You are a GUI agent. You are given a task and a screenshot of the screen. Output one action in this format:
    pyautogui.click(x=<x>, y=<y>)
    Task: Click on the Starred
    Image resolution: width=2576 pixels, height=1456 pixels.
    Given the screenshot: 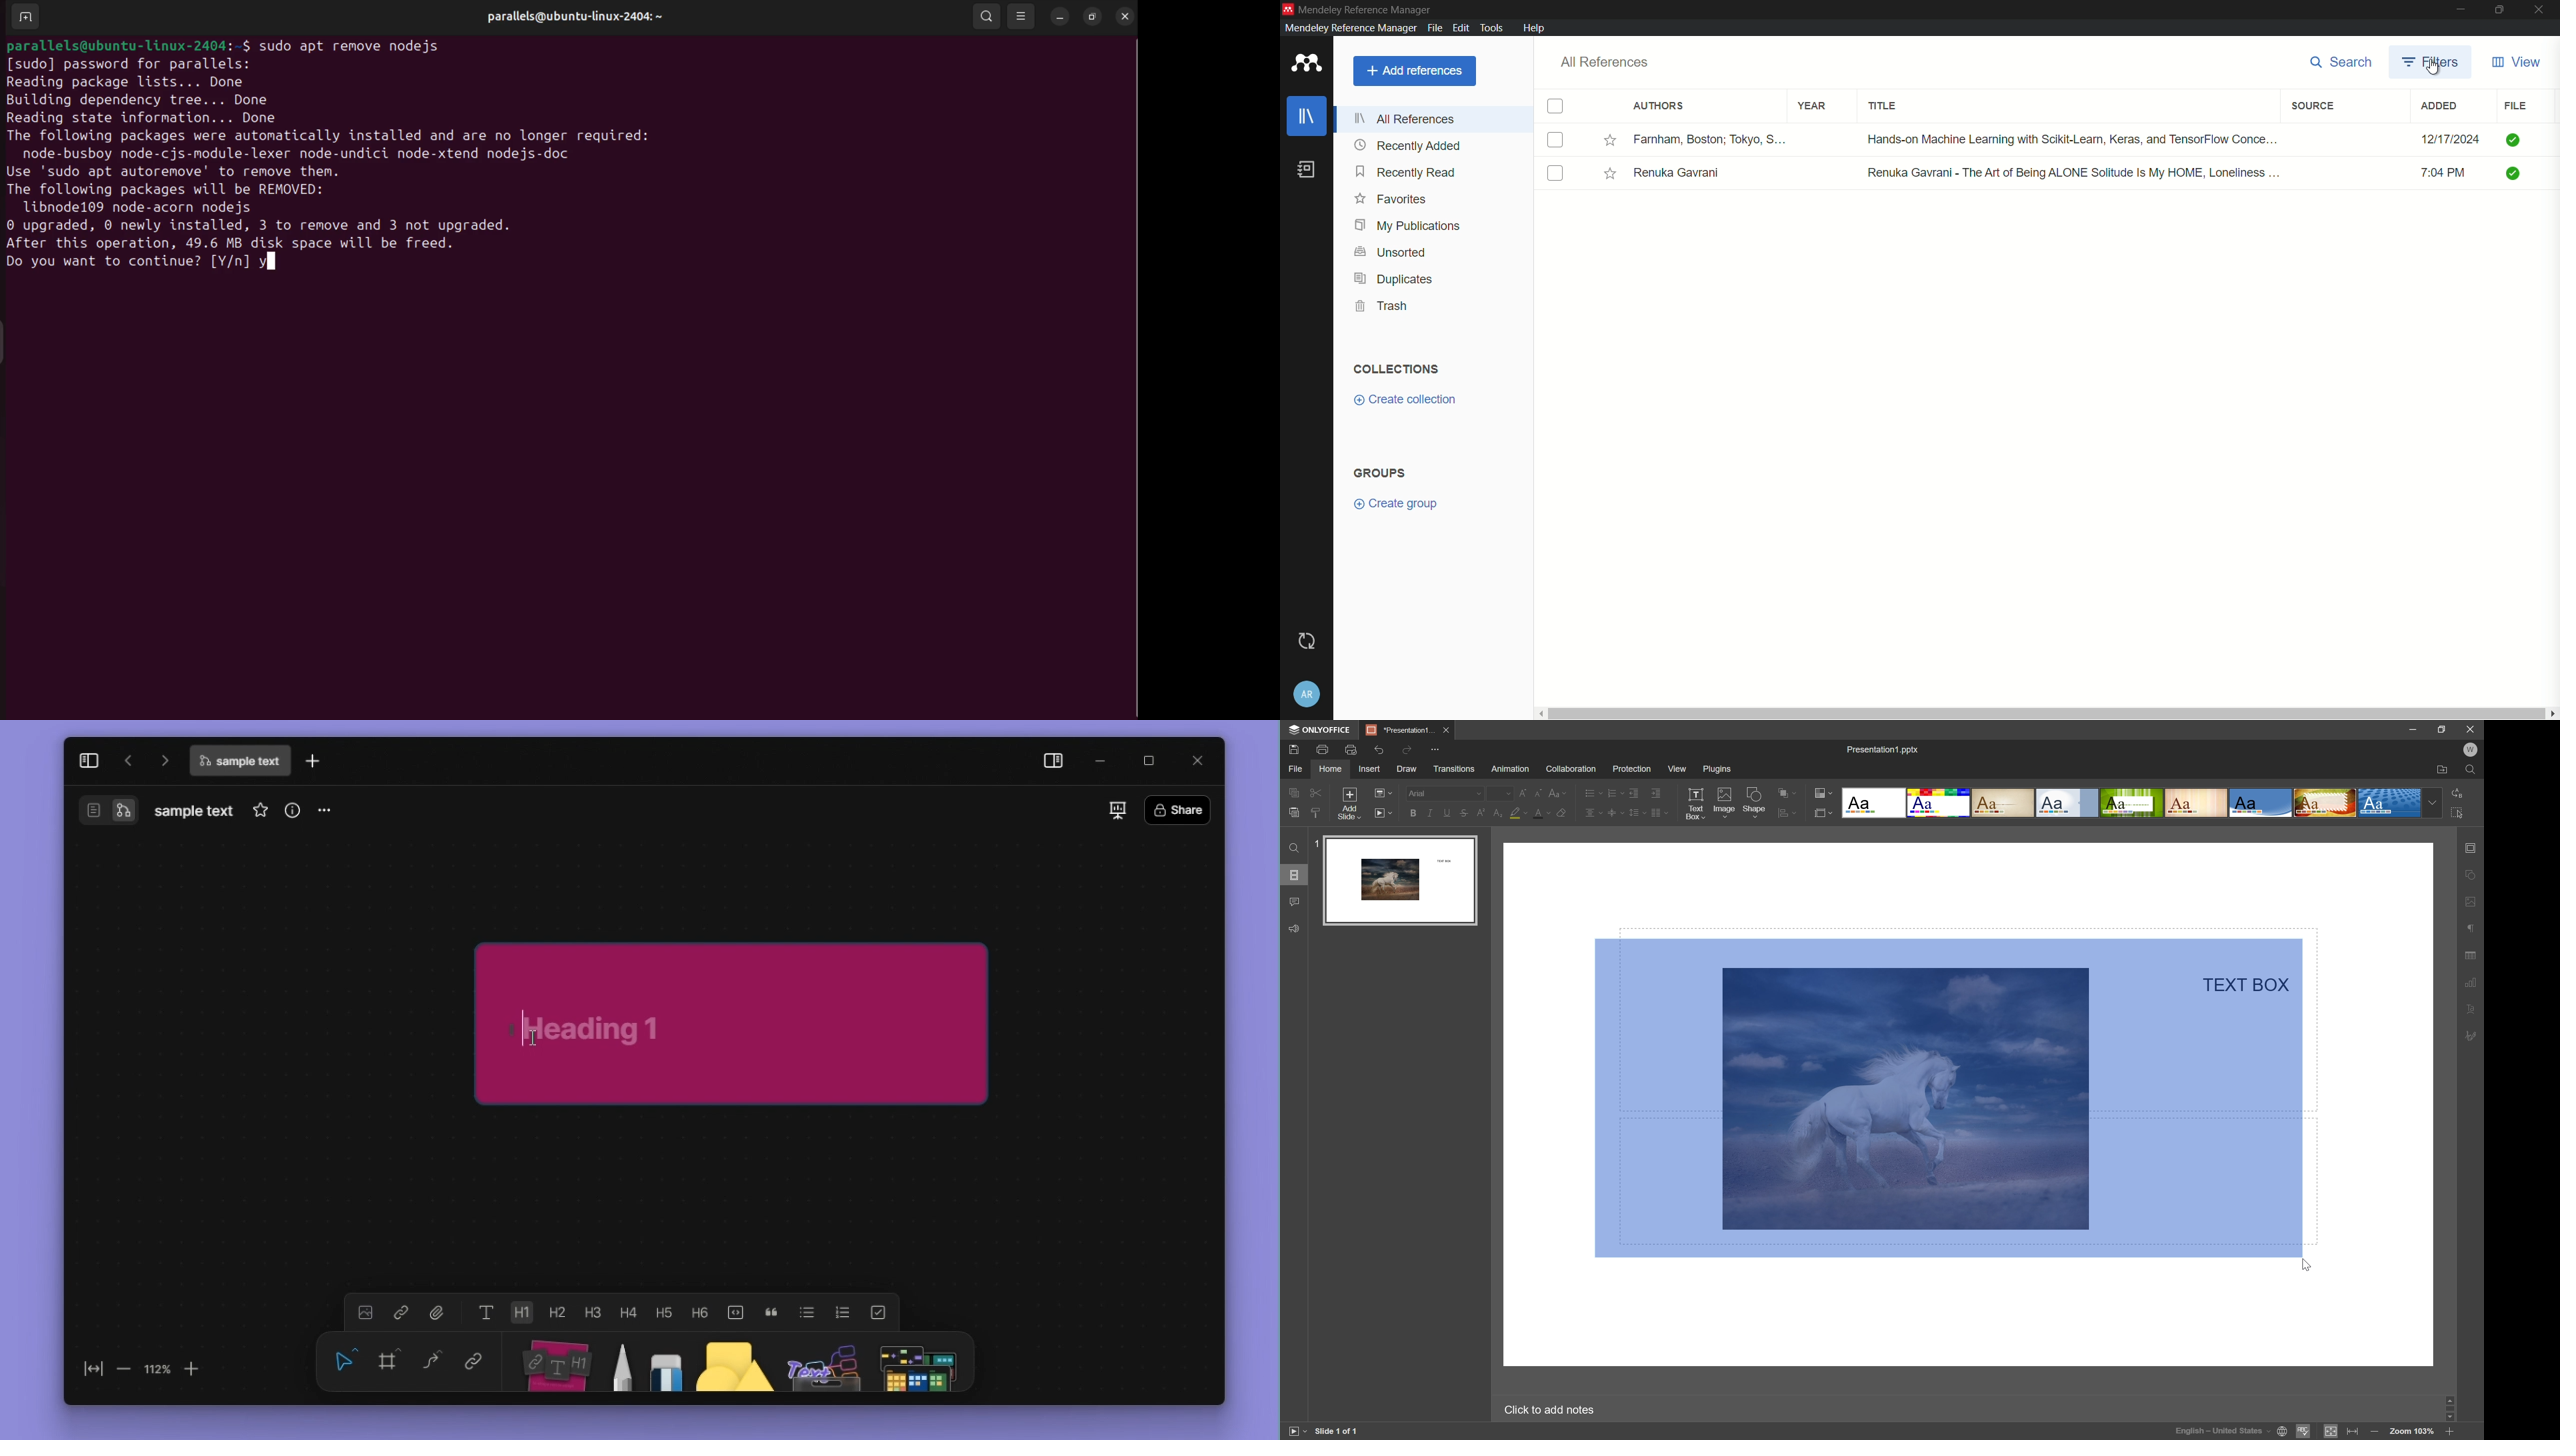 What is the action you would take?
    pyautogui.click(x=1609, y=139)
    